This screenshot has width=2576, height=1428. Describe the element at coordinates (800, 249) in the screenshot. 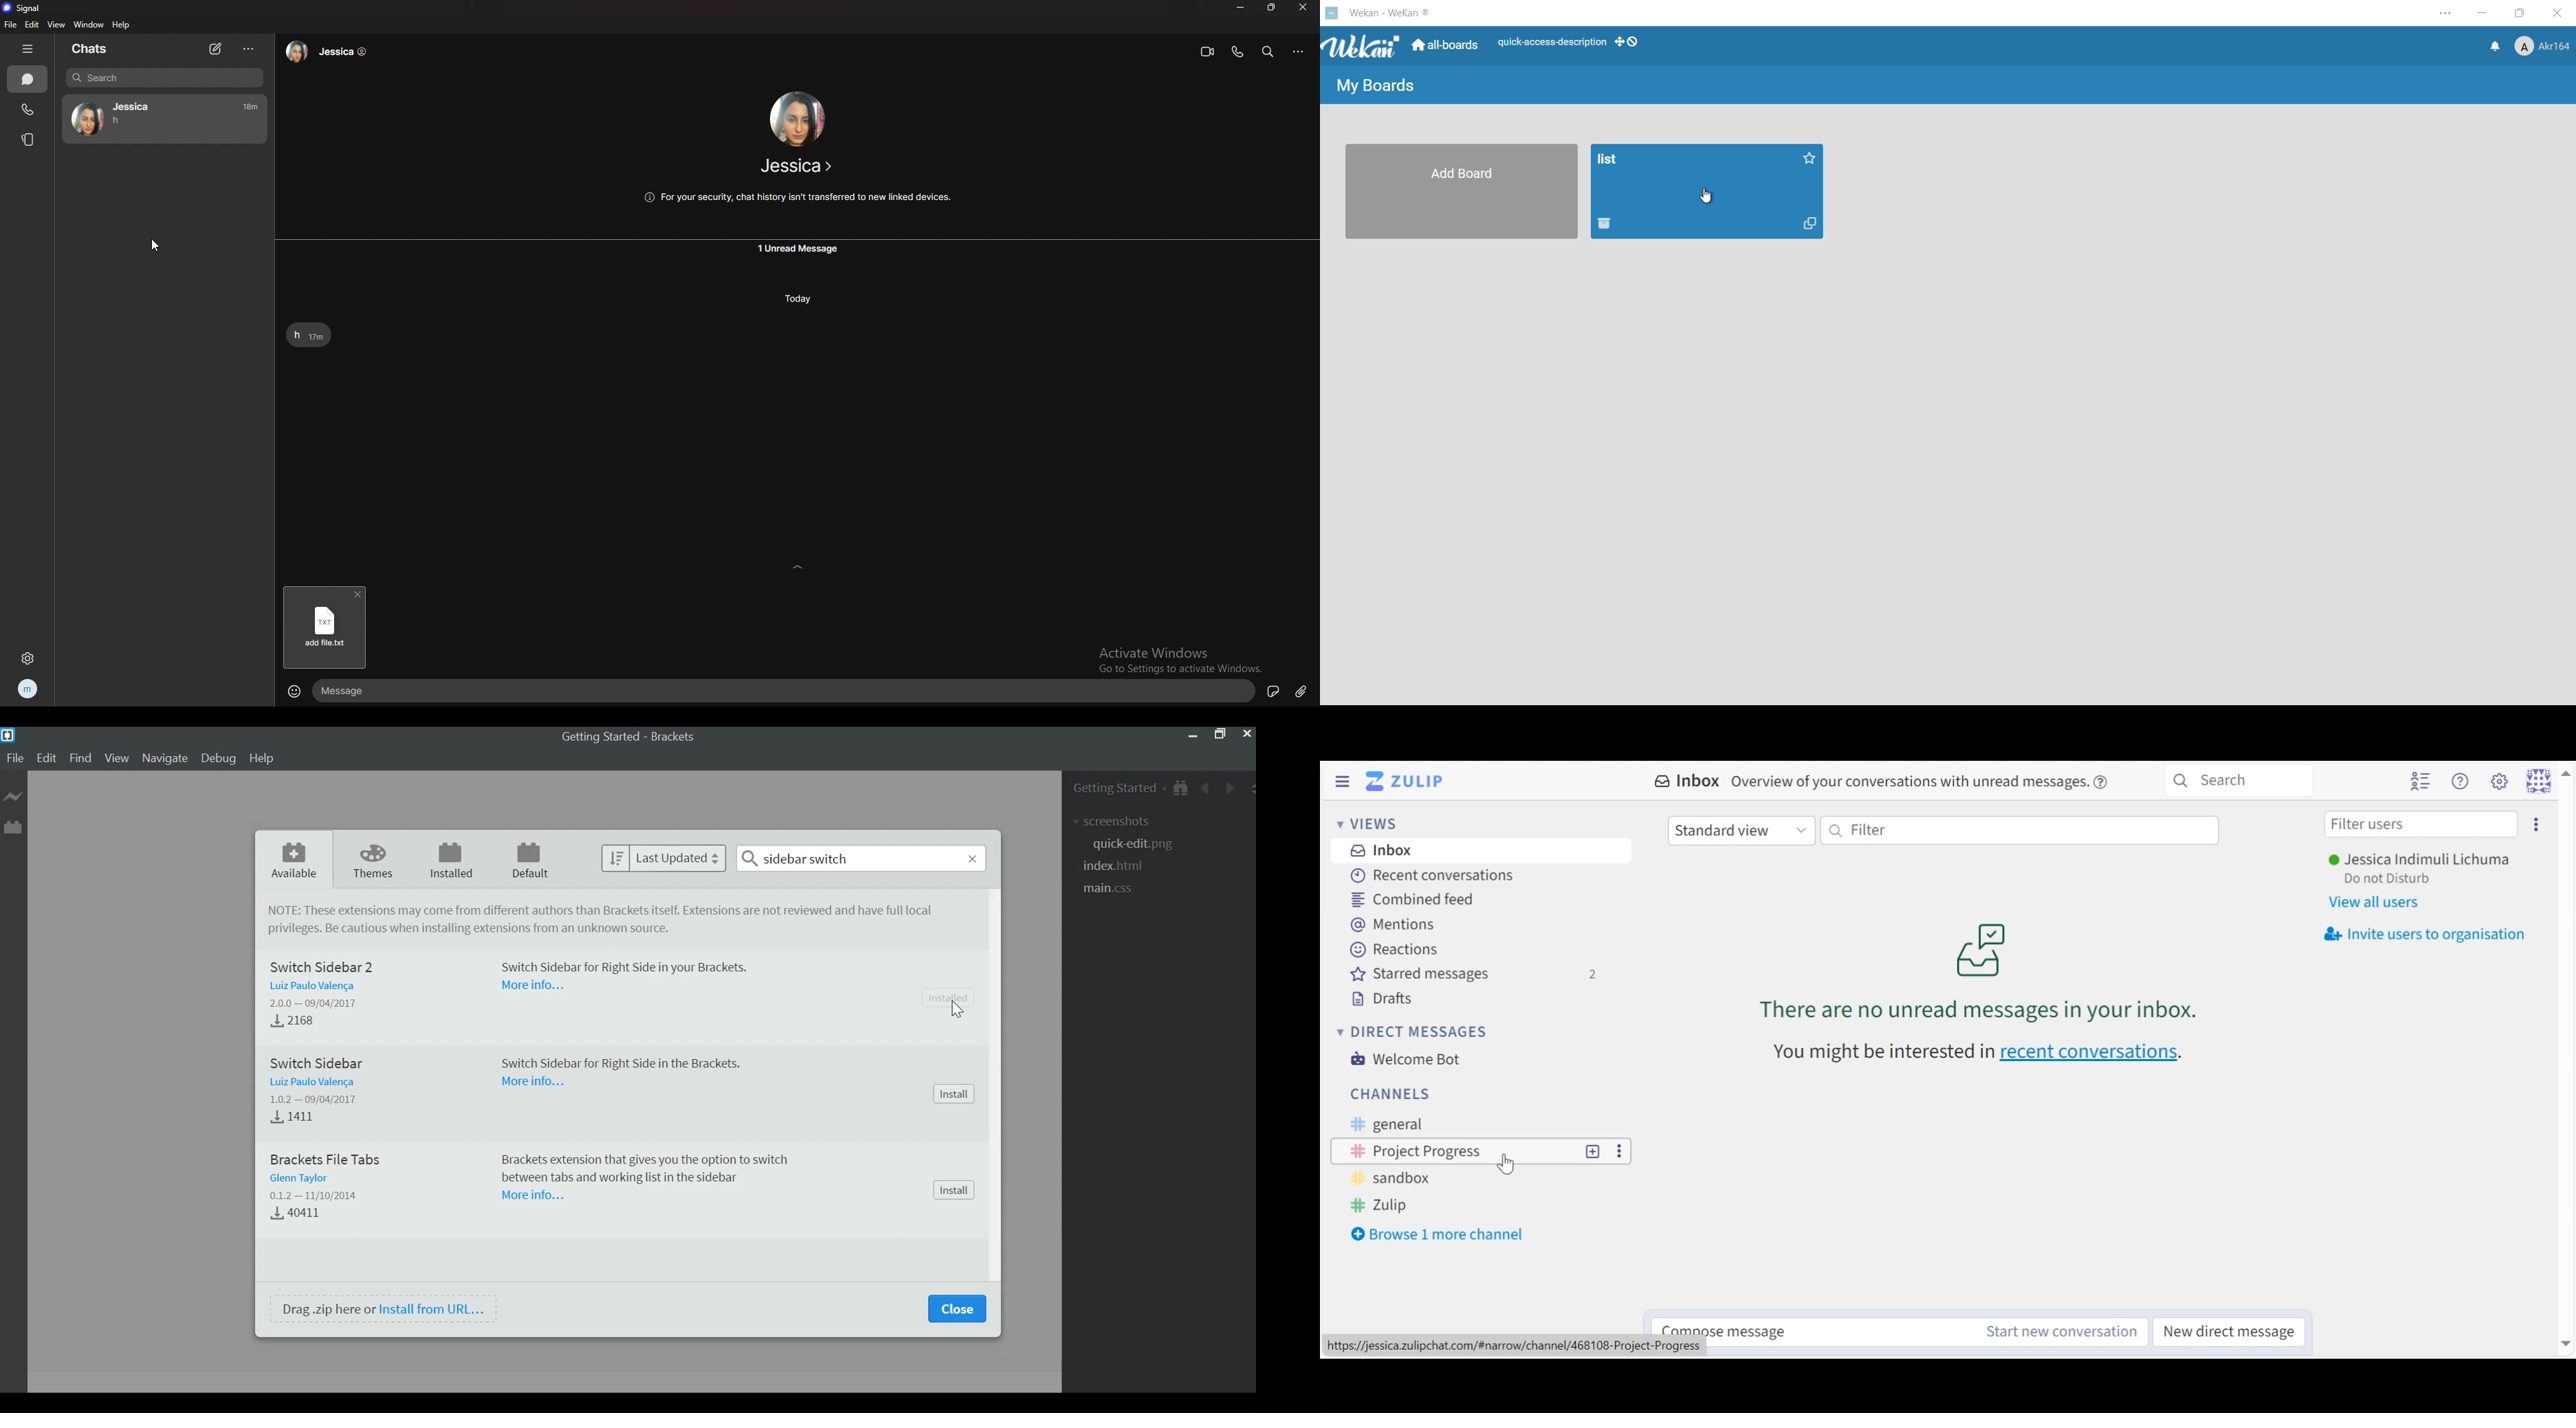

I see `unread message` at that location.